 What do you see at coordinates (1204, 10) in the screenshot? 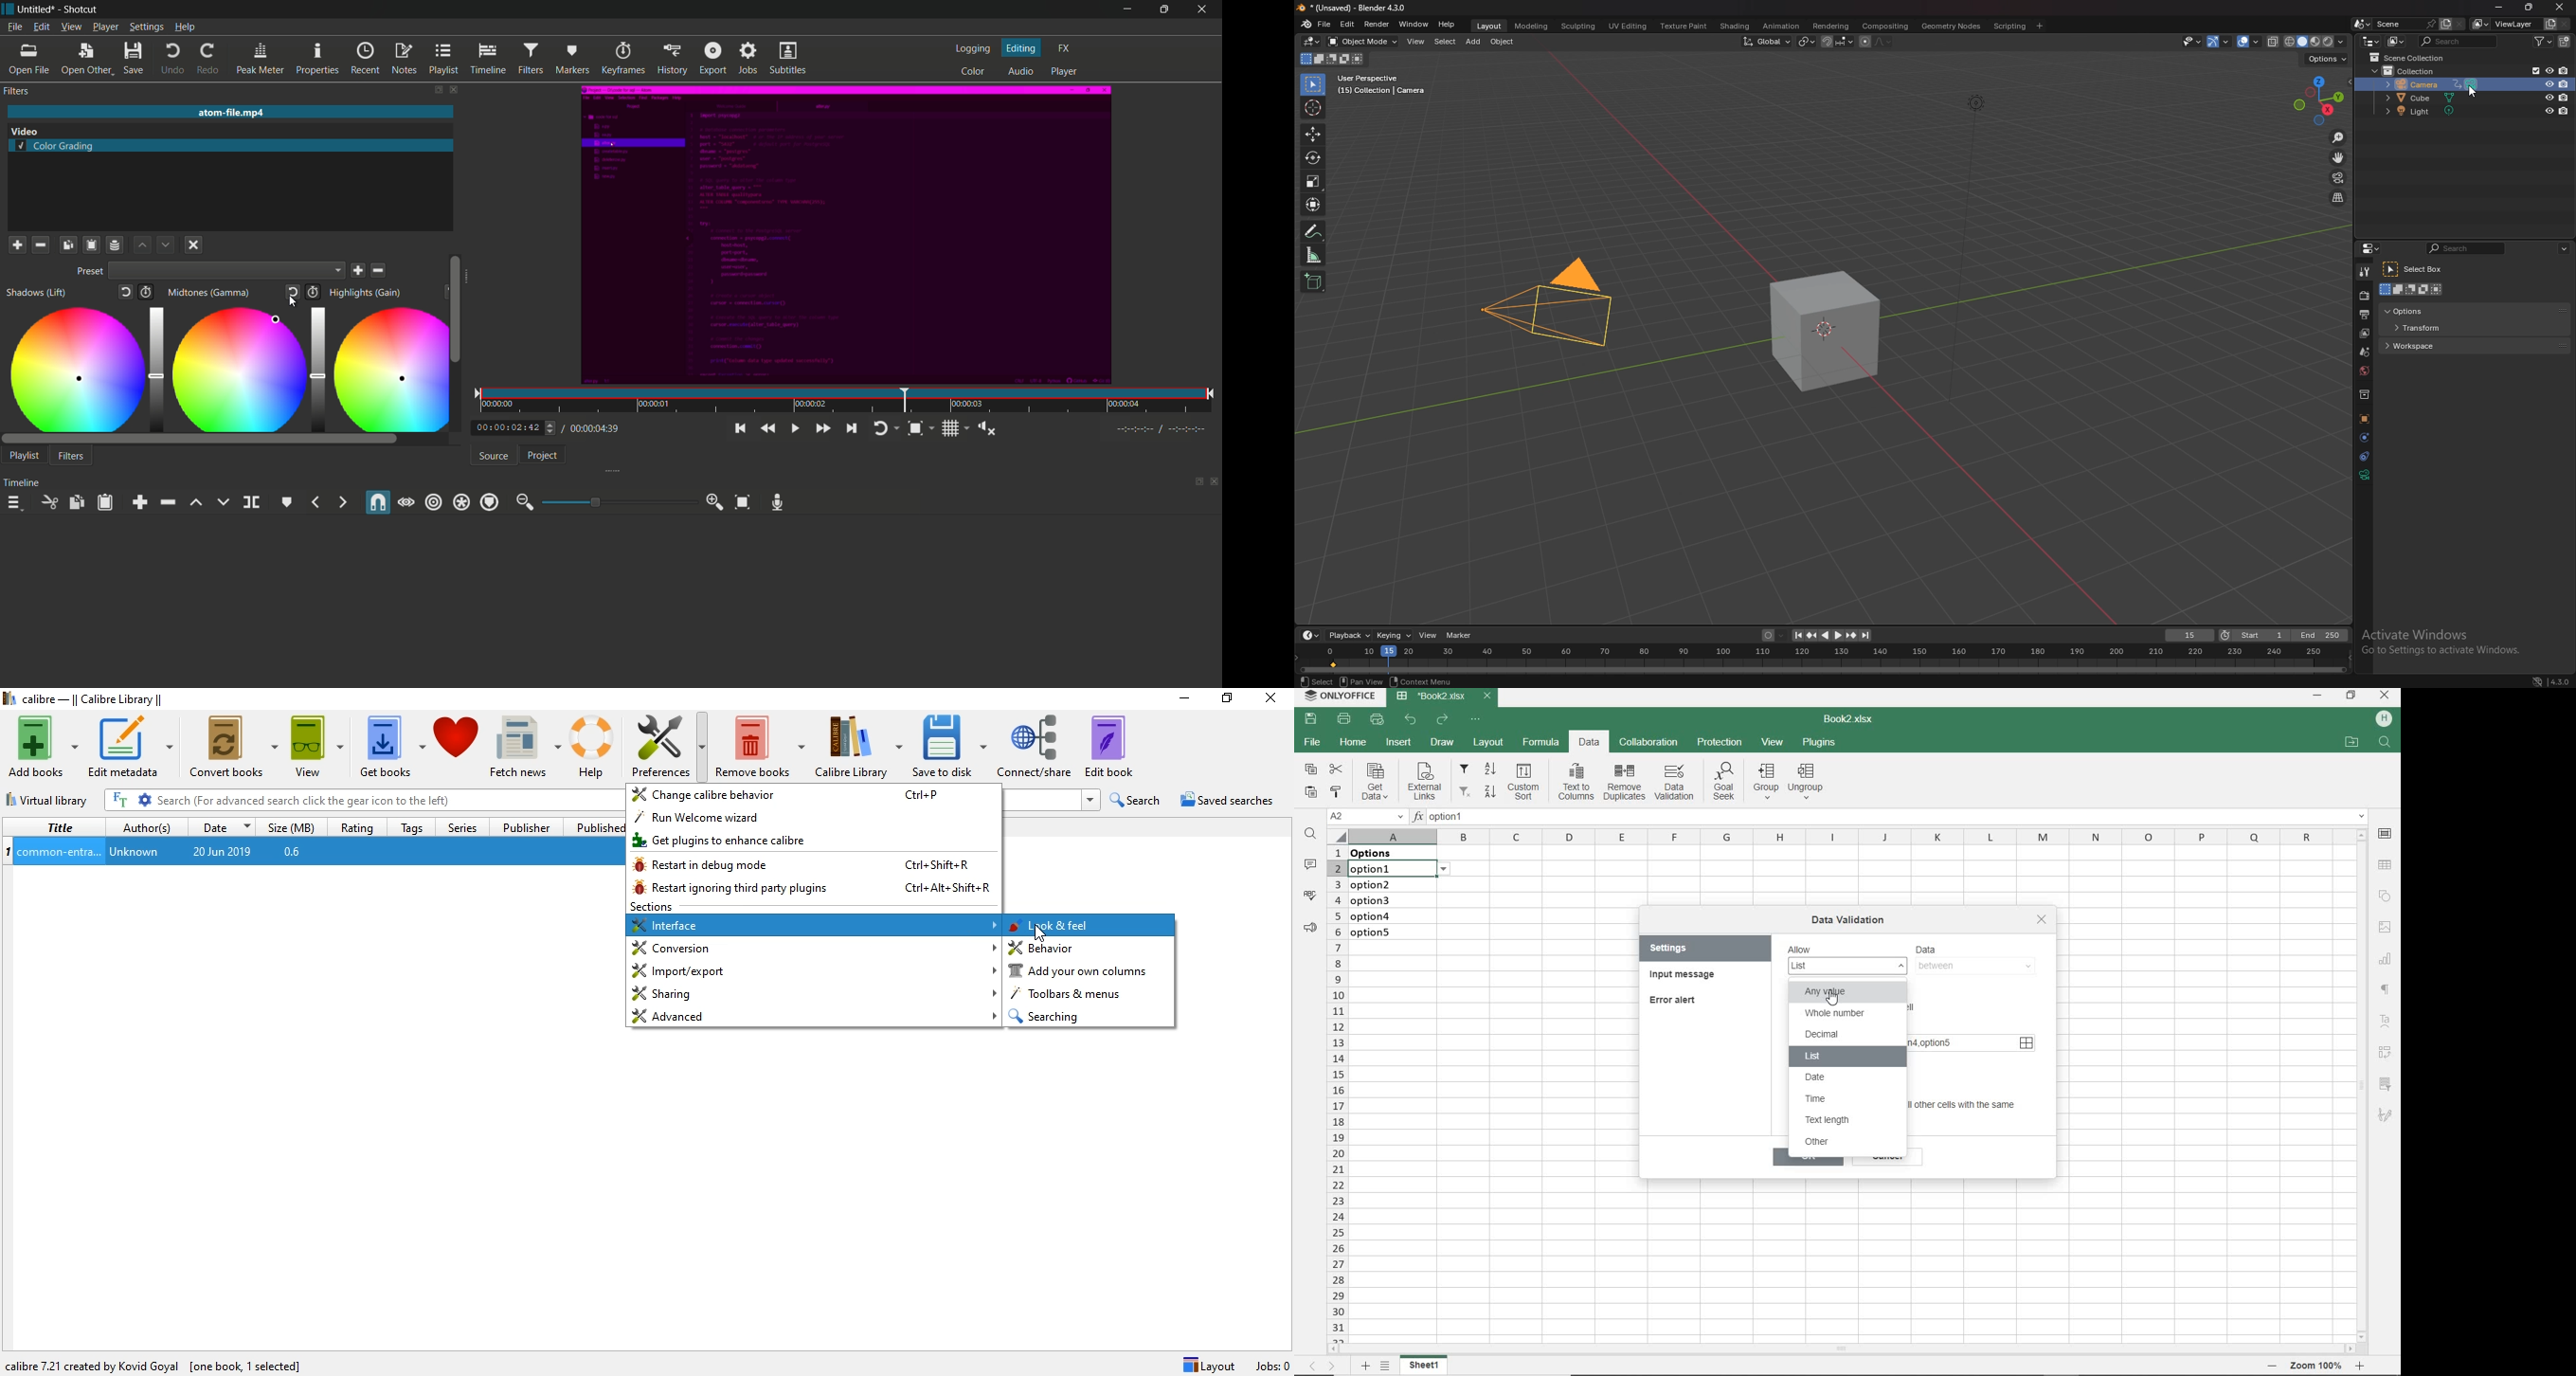
I see `close app` at bounding box center [1204, 10].